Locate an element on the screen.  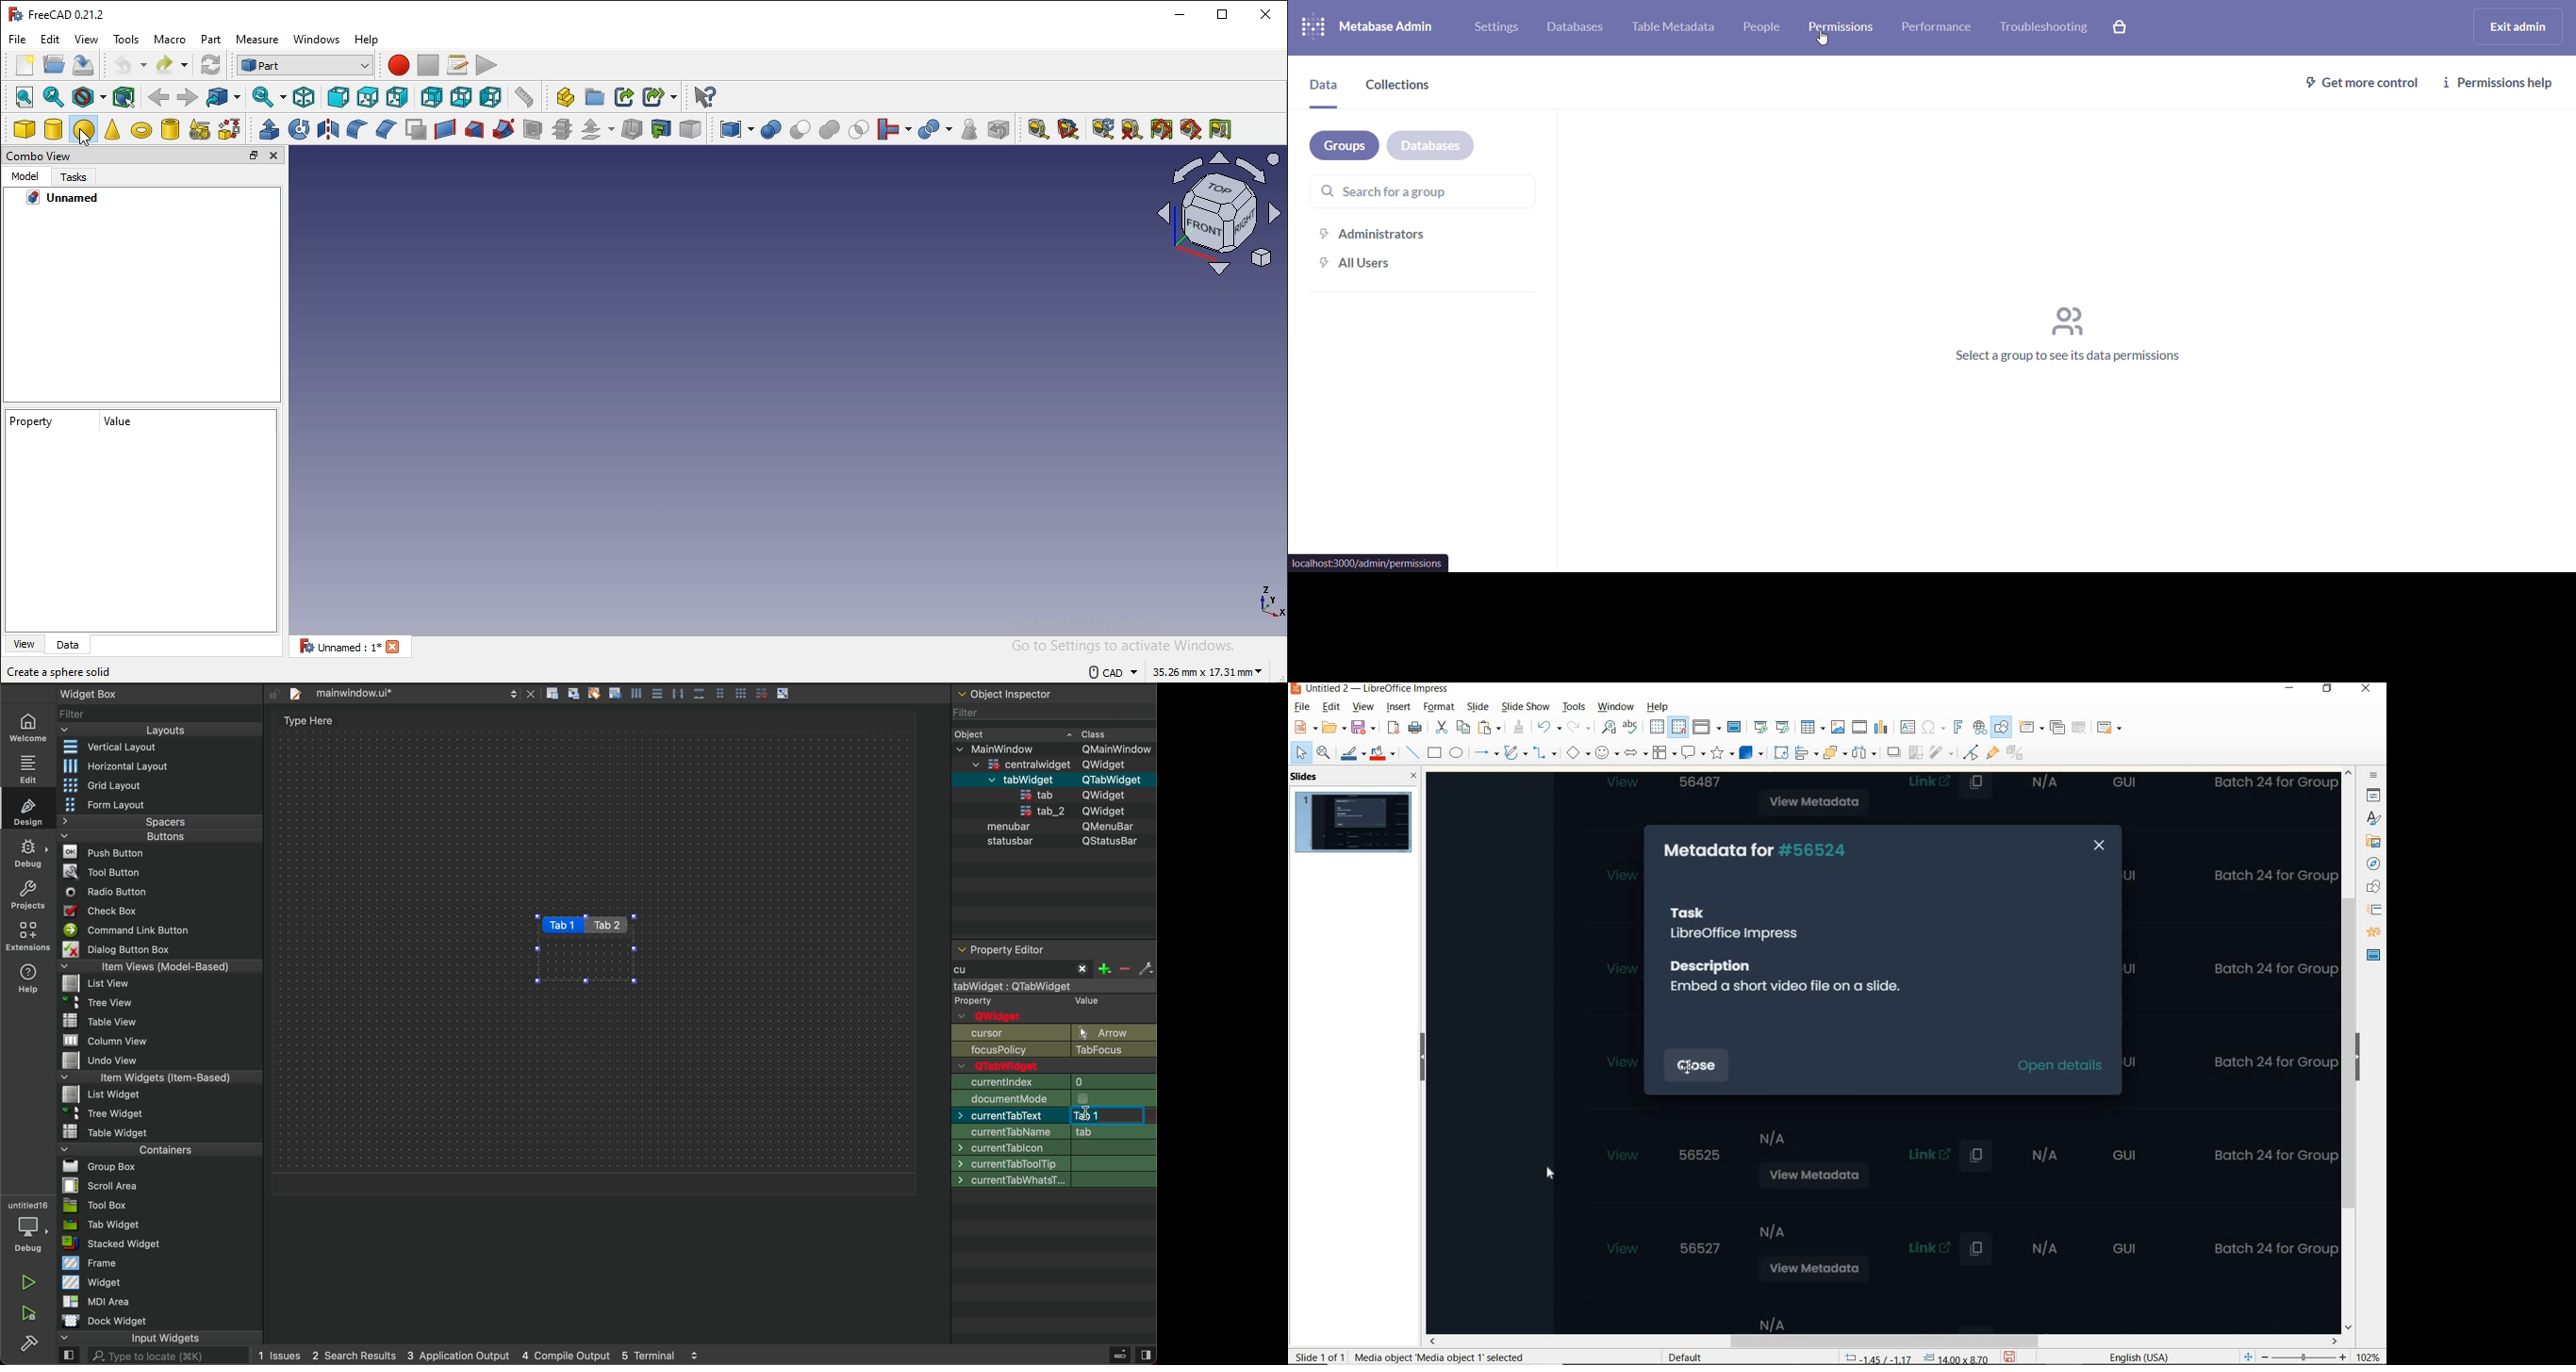
property is located at coordinates (35, 421).